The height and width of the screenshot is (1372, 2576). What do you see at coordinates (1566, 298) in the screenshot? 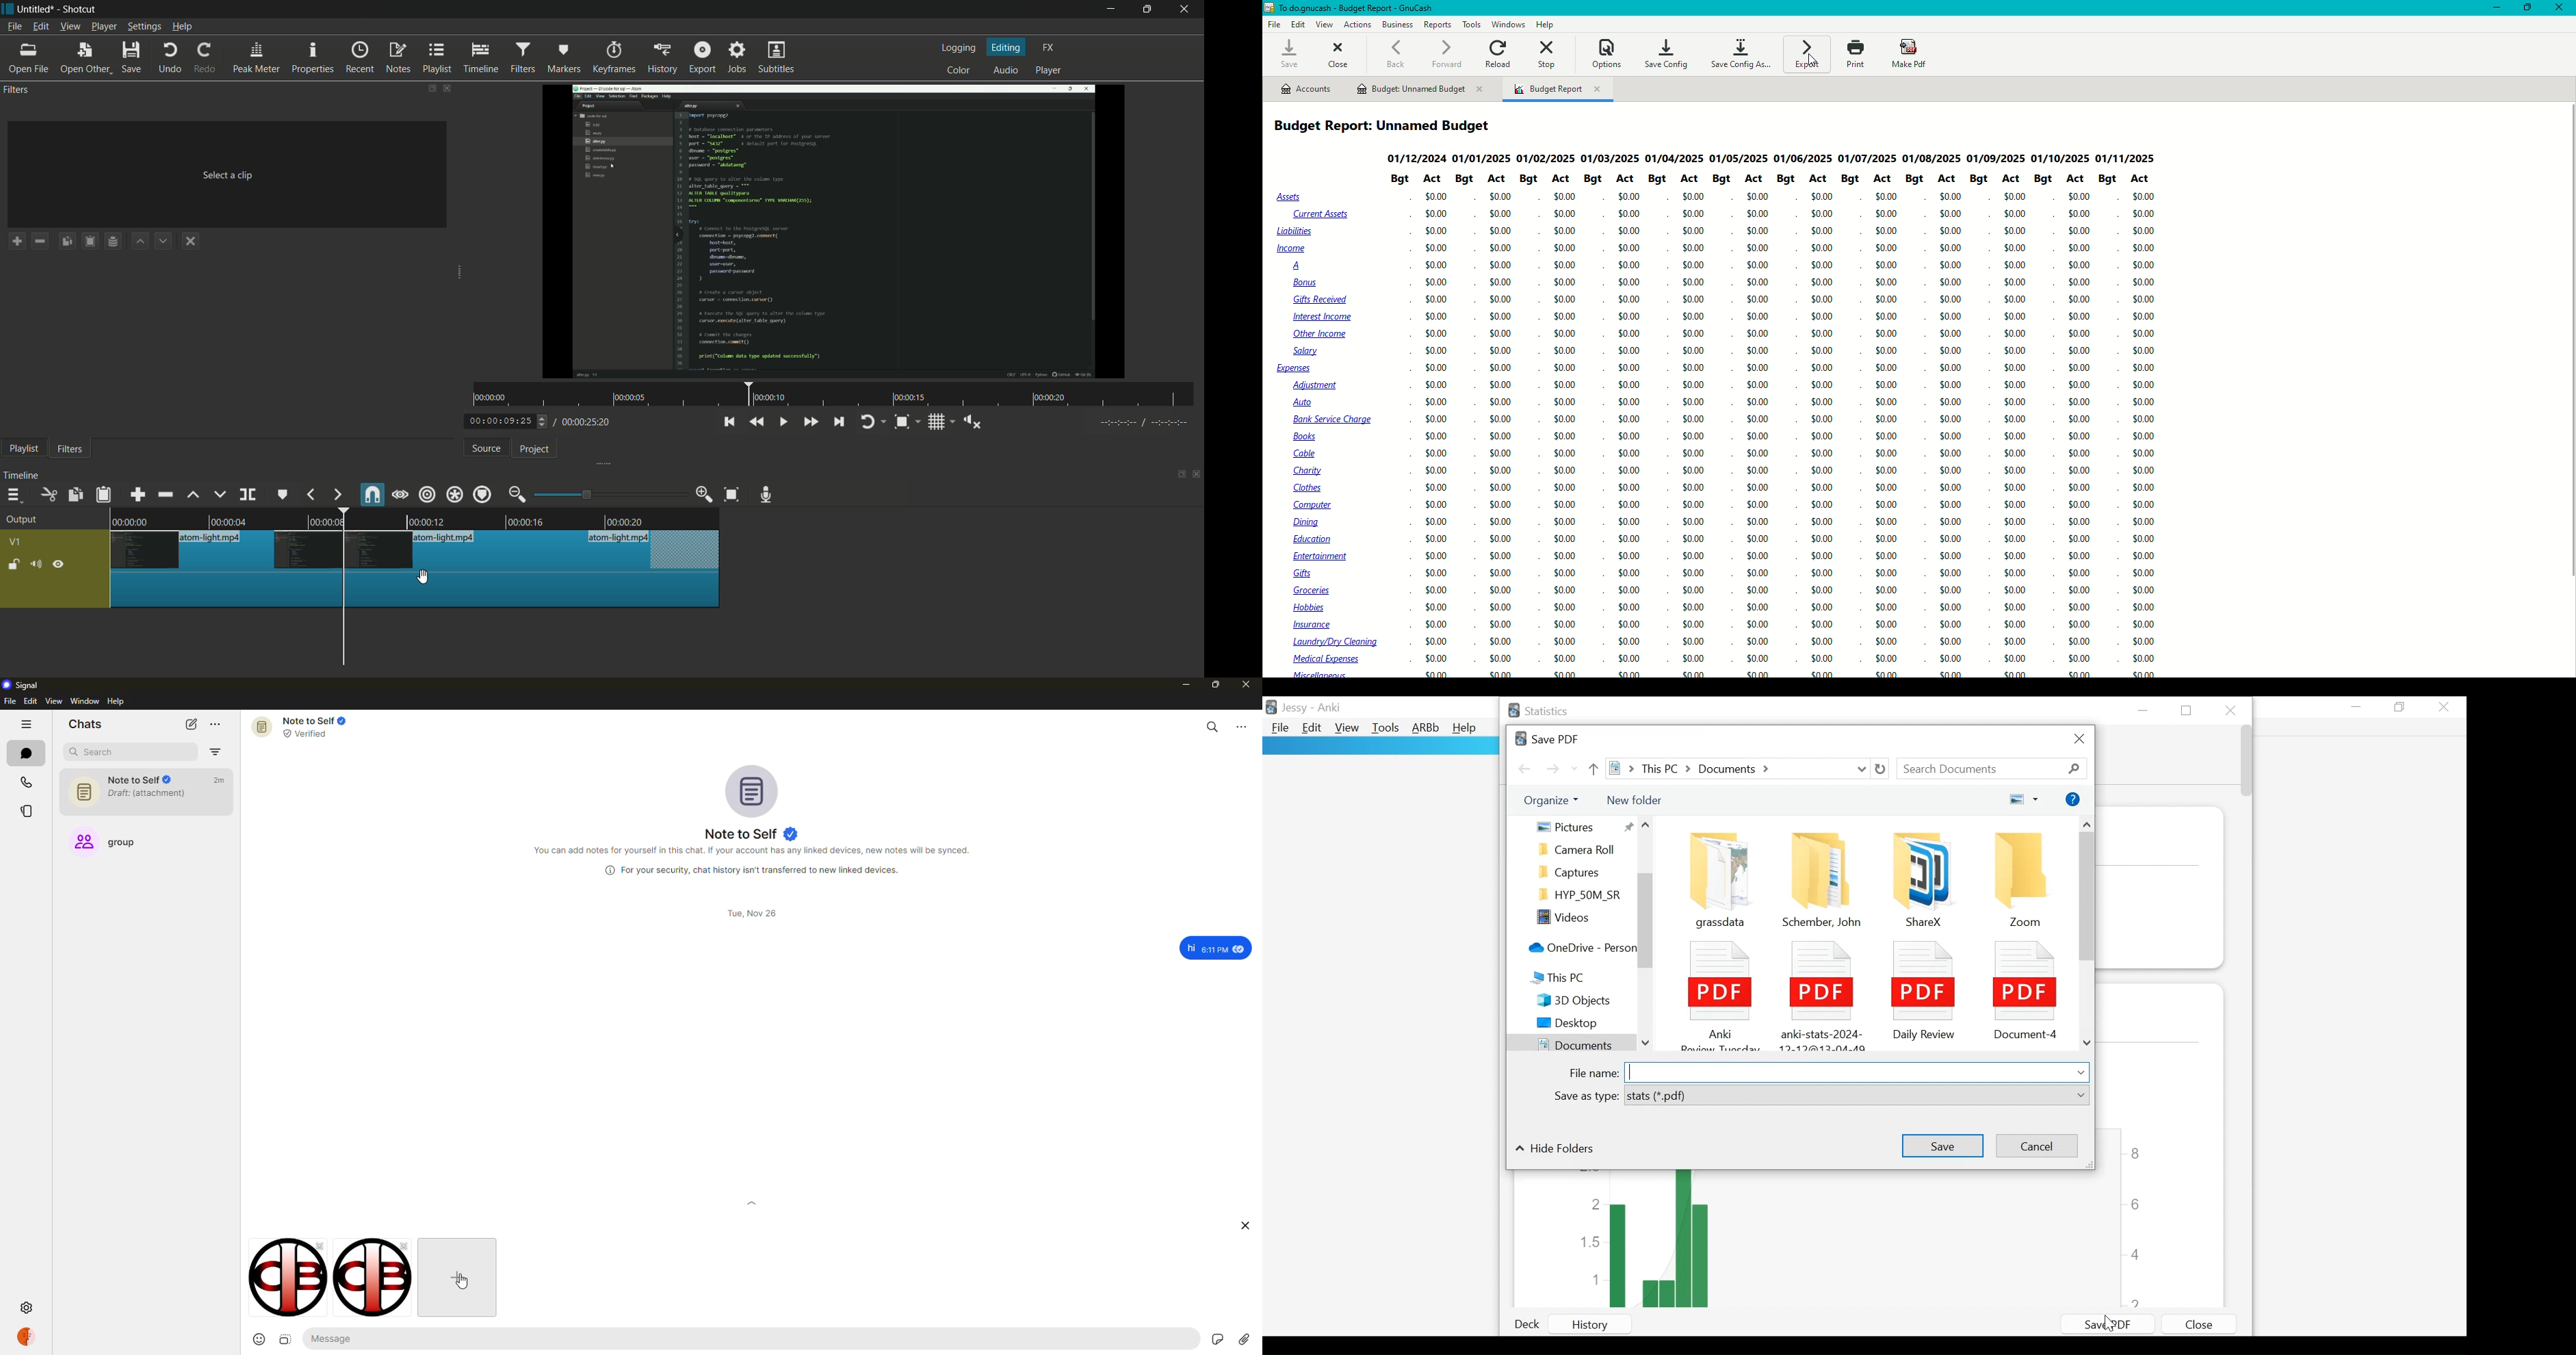
I see `$0.00` at bounding box center [1566, 298].